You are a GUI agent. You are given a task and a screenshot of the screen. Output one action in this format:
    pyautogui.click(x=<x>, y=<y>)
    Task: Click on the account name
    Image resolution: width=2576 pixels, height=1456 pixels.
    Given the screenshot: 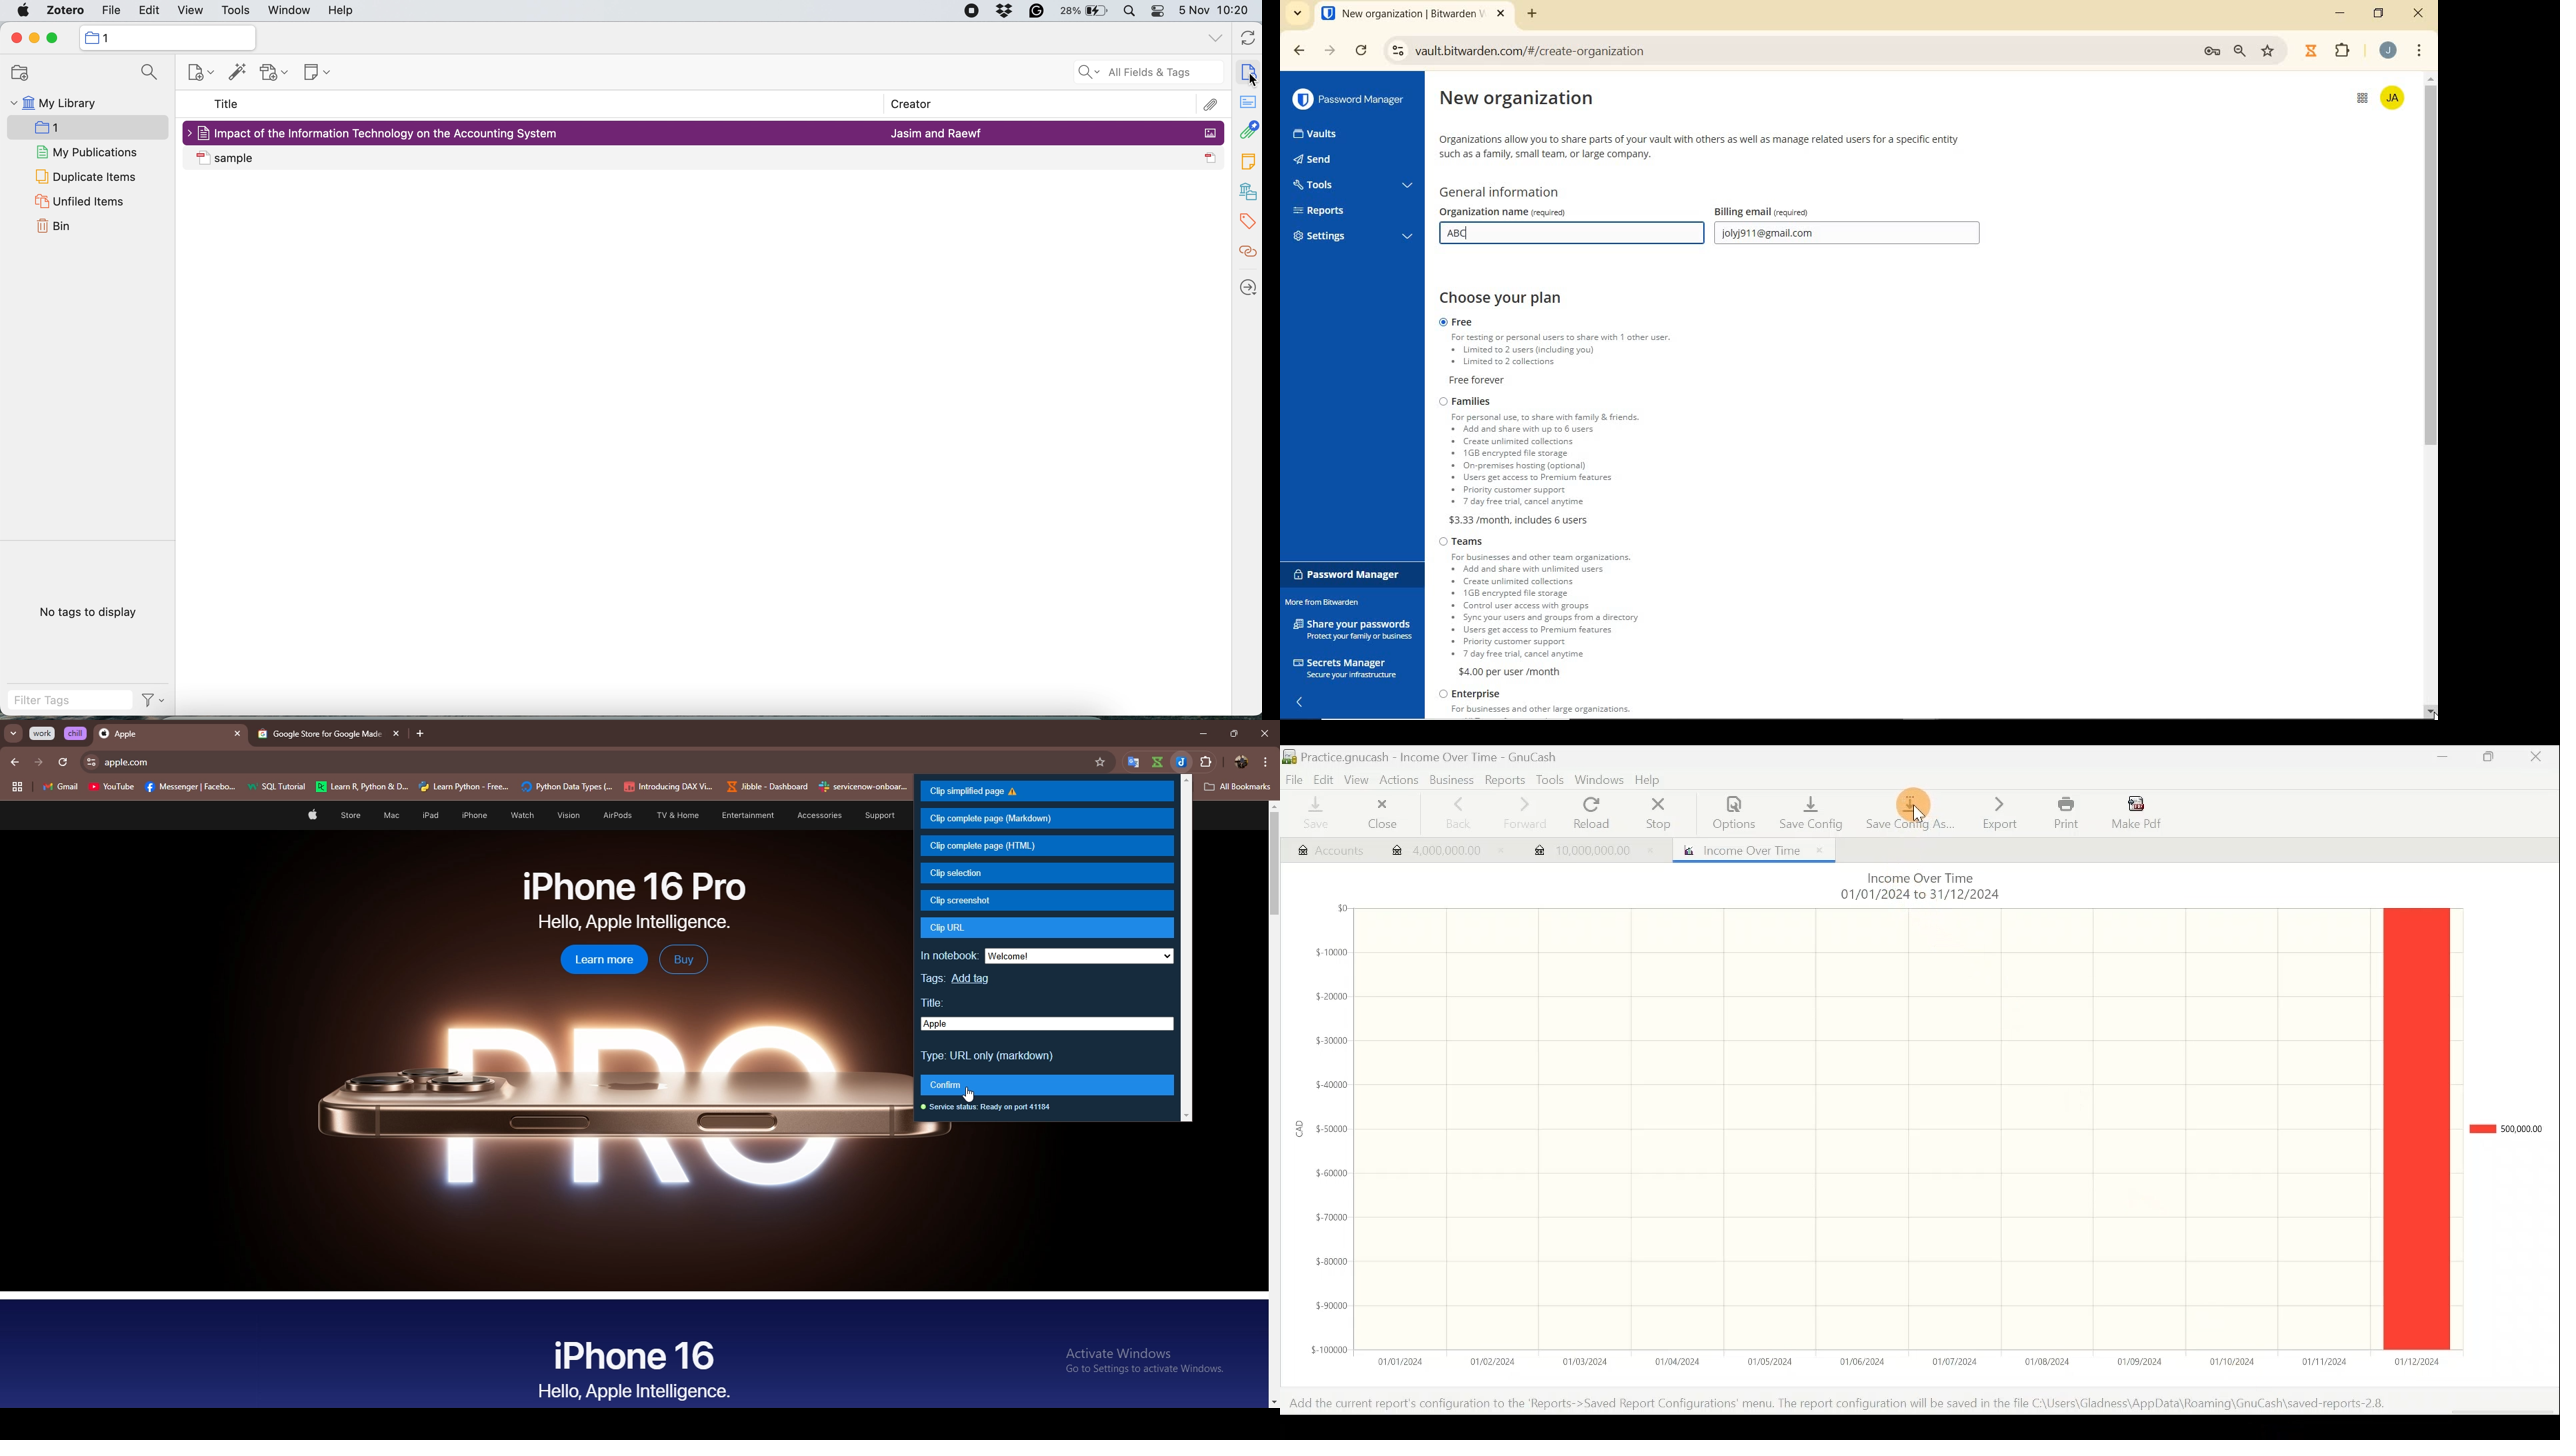 What is the action you would take?
    pyautogui.click(x=2395, y=97)
    